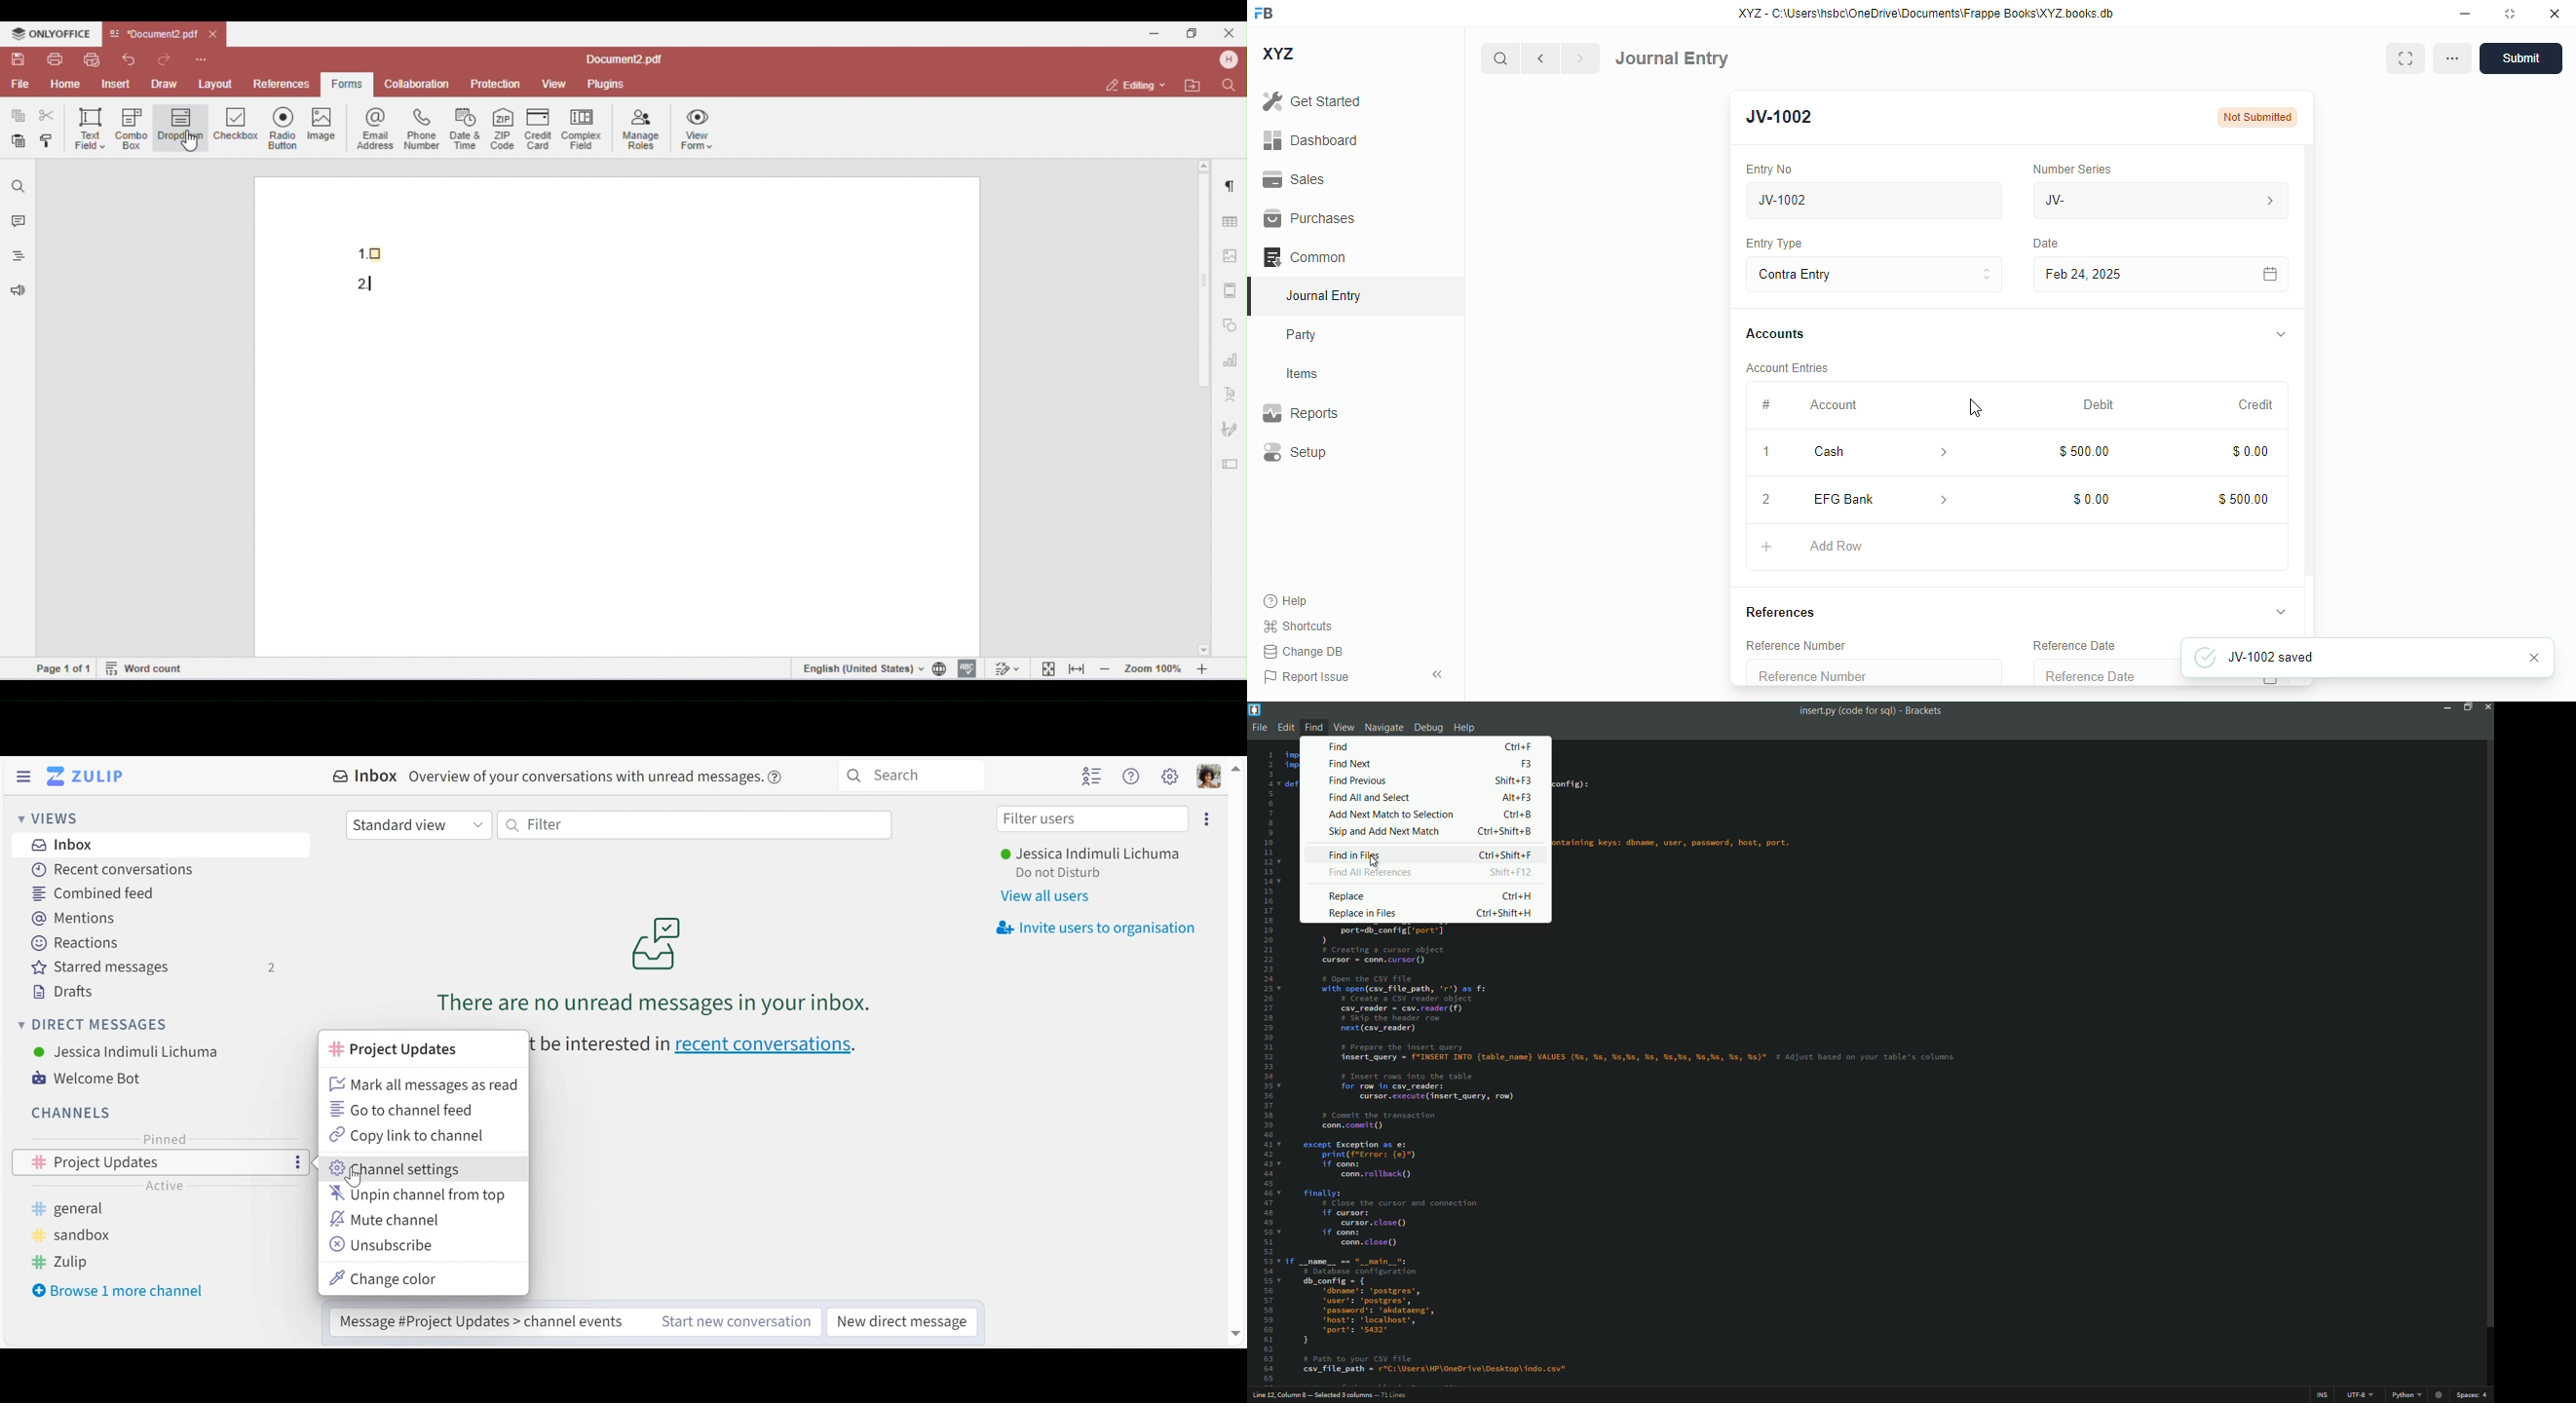 This screenshot has height=1428, width=2576. I want to click on file encoding, so click(2361, 1397).